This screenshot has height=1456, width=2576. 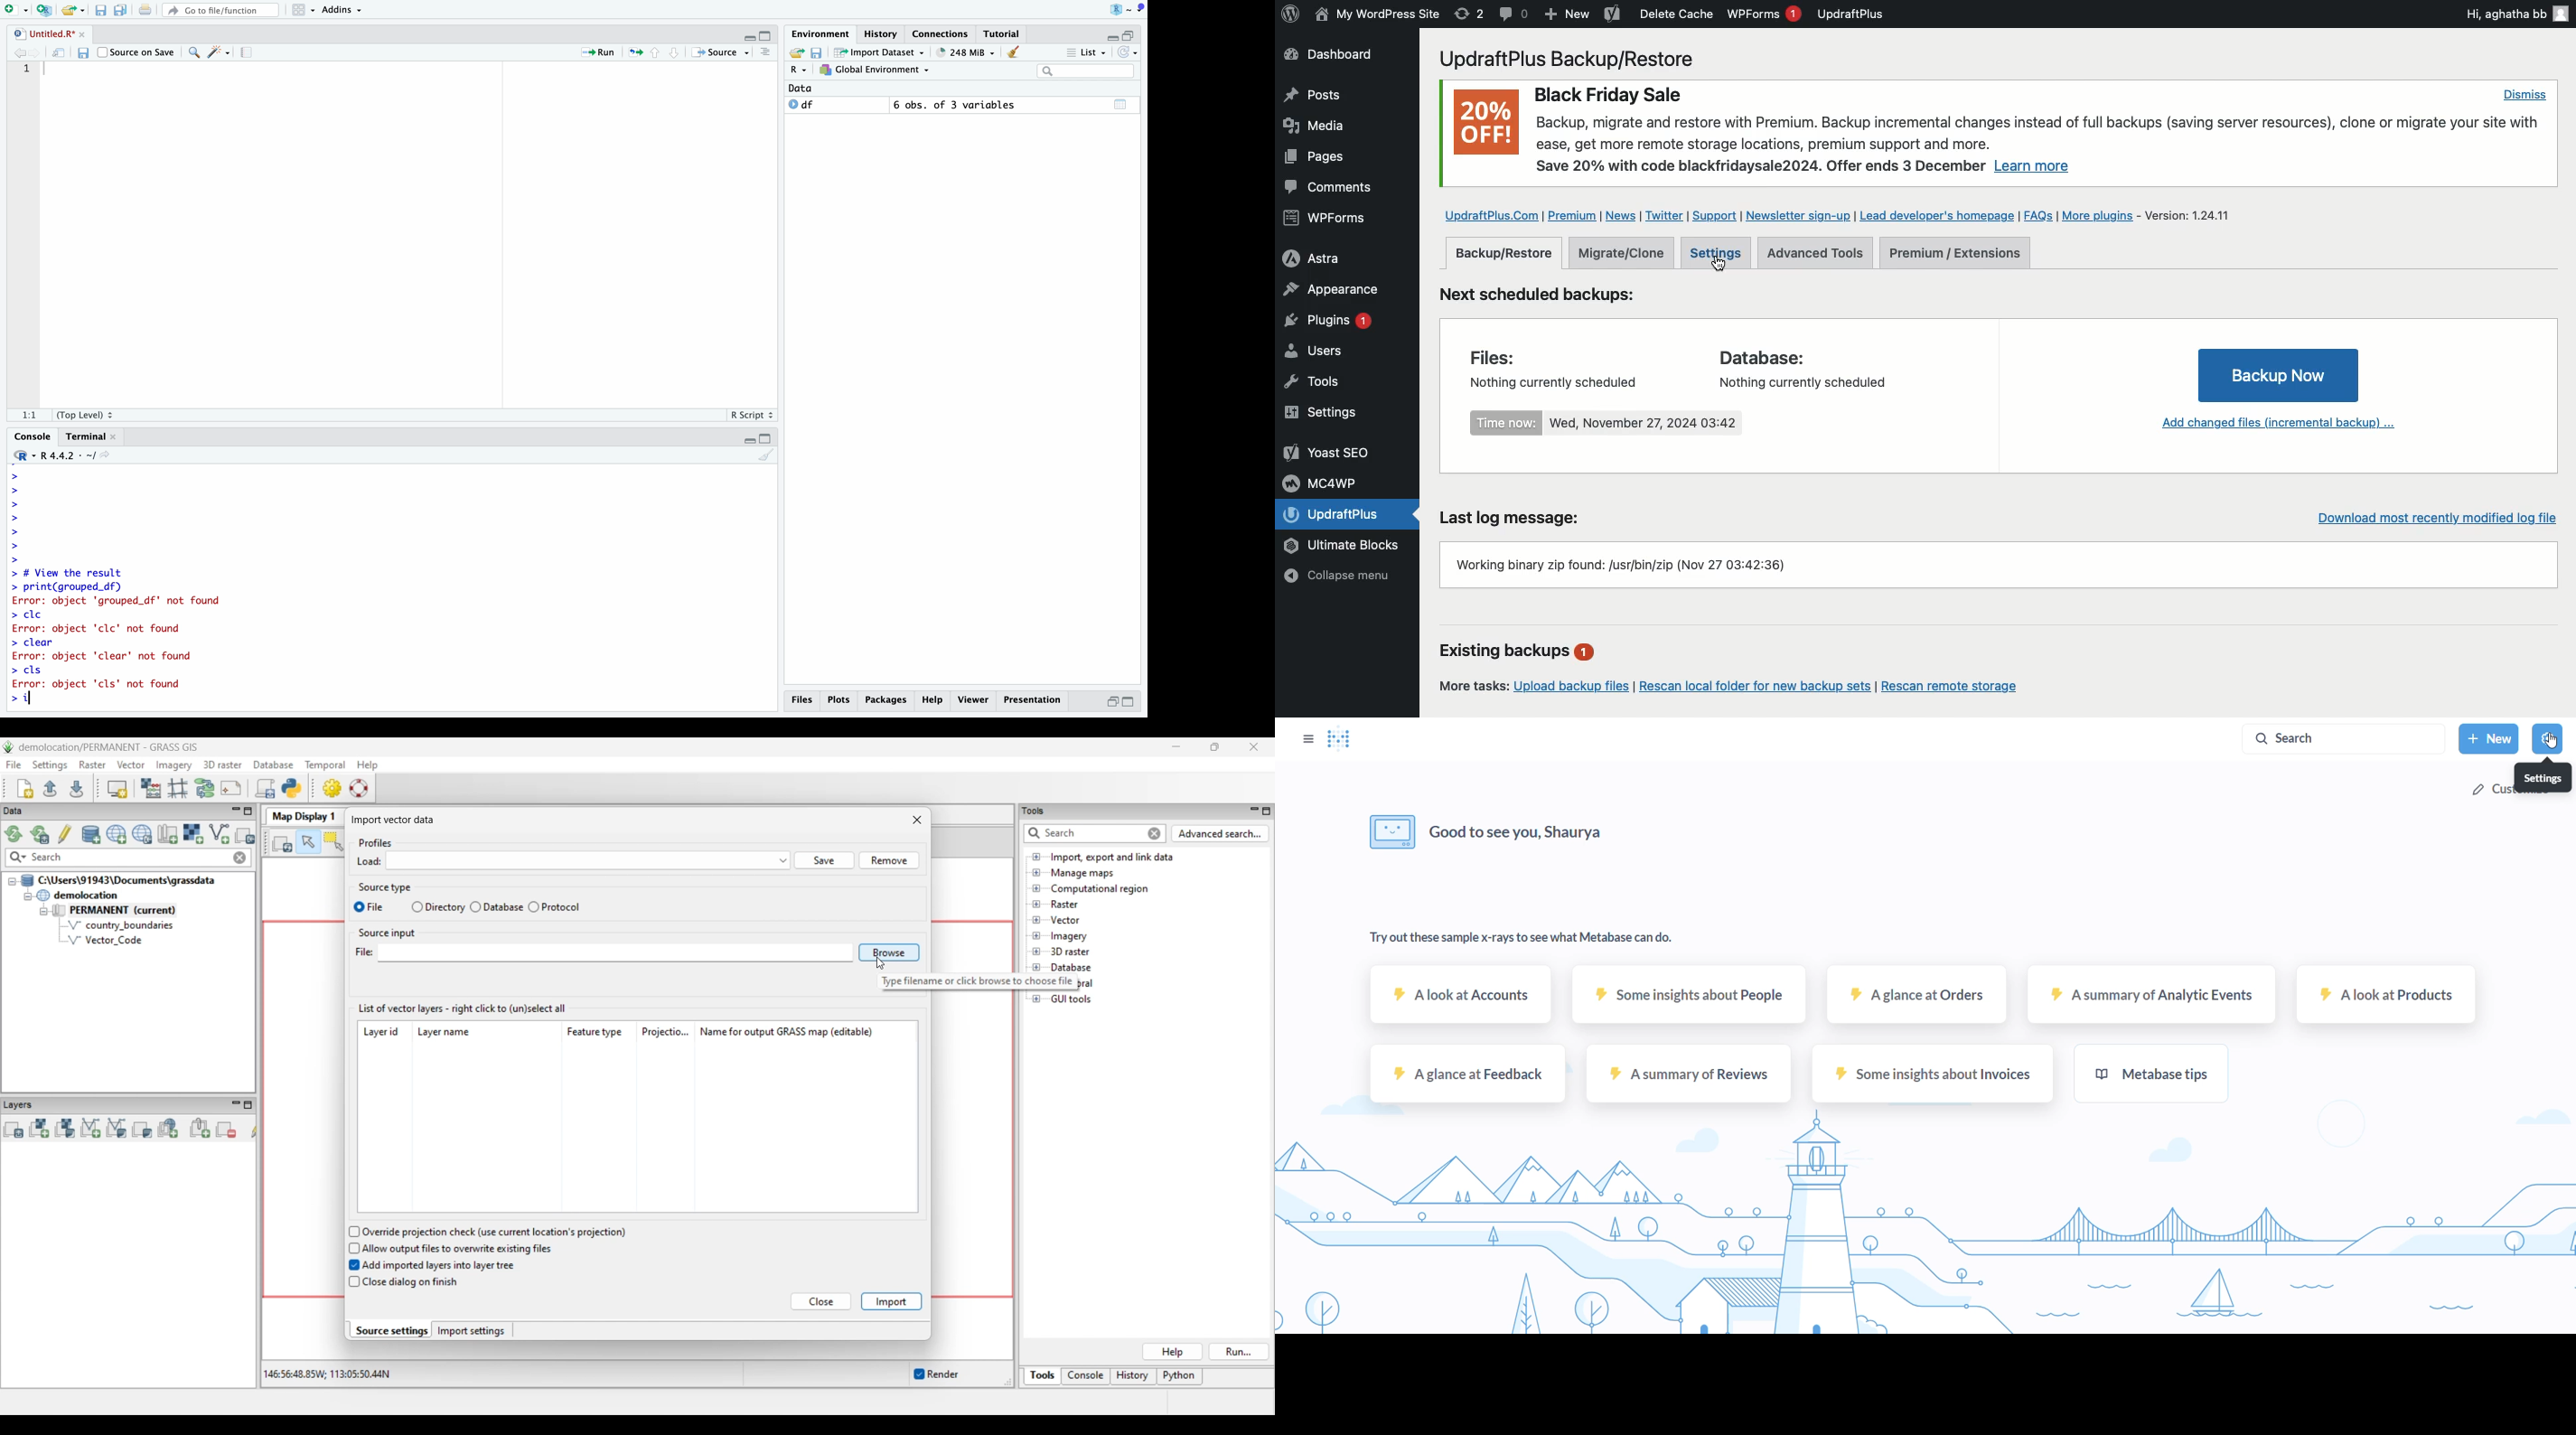 What do you see at coordinates (91, 437) in the screenshot?
I see `Terminal` at bounding box center [91, 437].